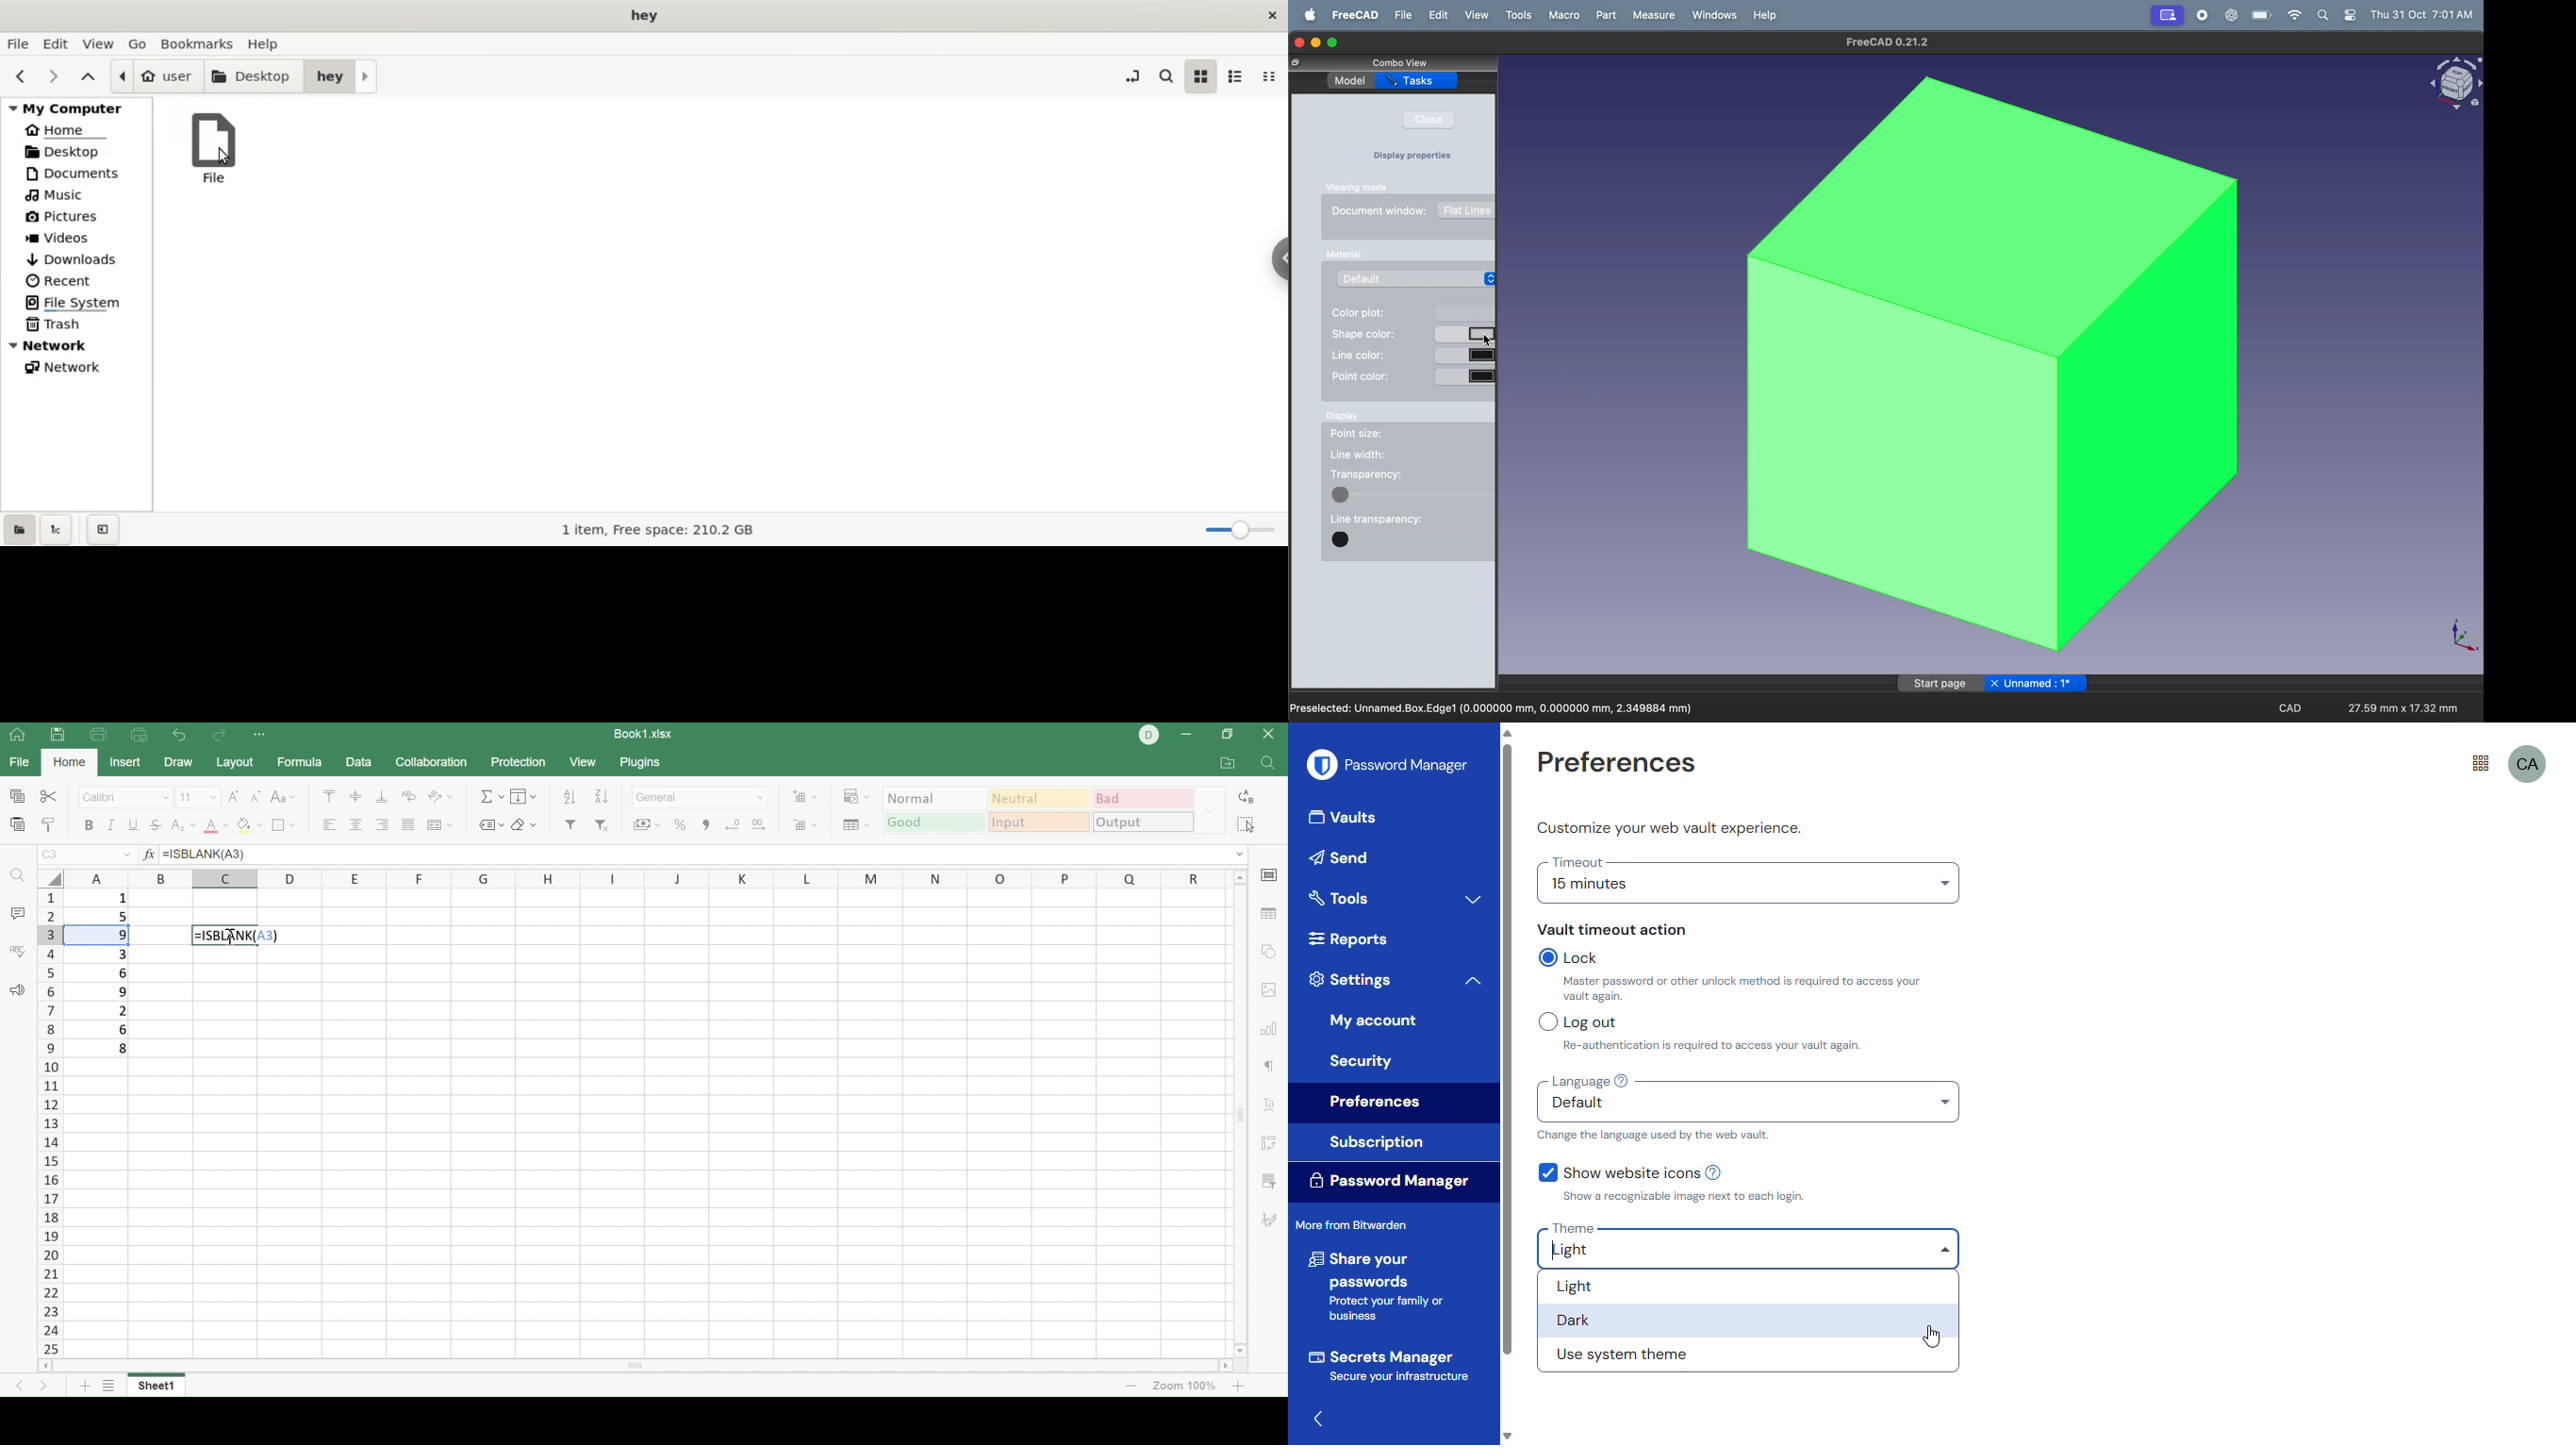 Image resolution: width=2576 pixels, height=1456 pixels. Describe the element at coordinates (409, 824) in the screenshot. I see `Justified` at that location.